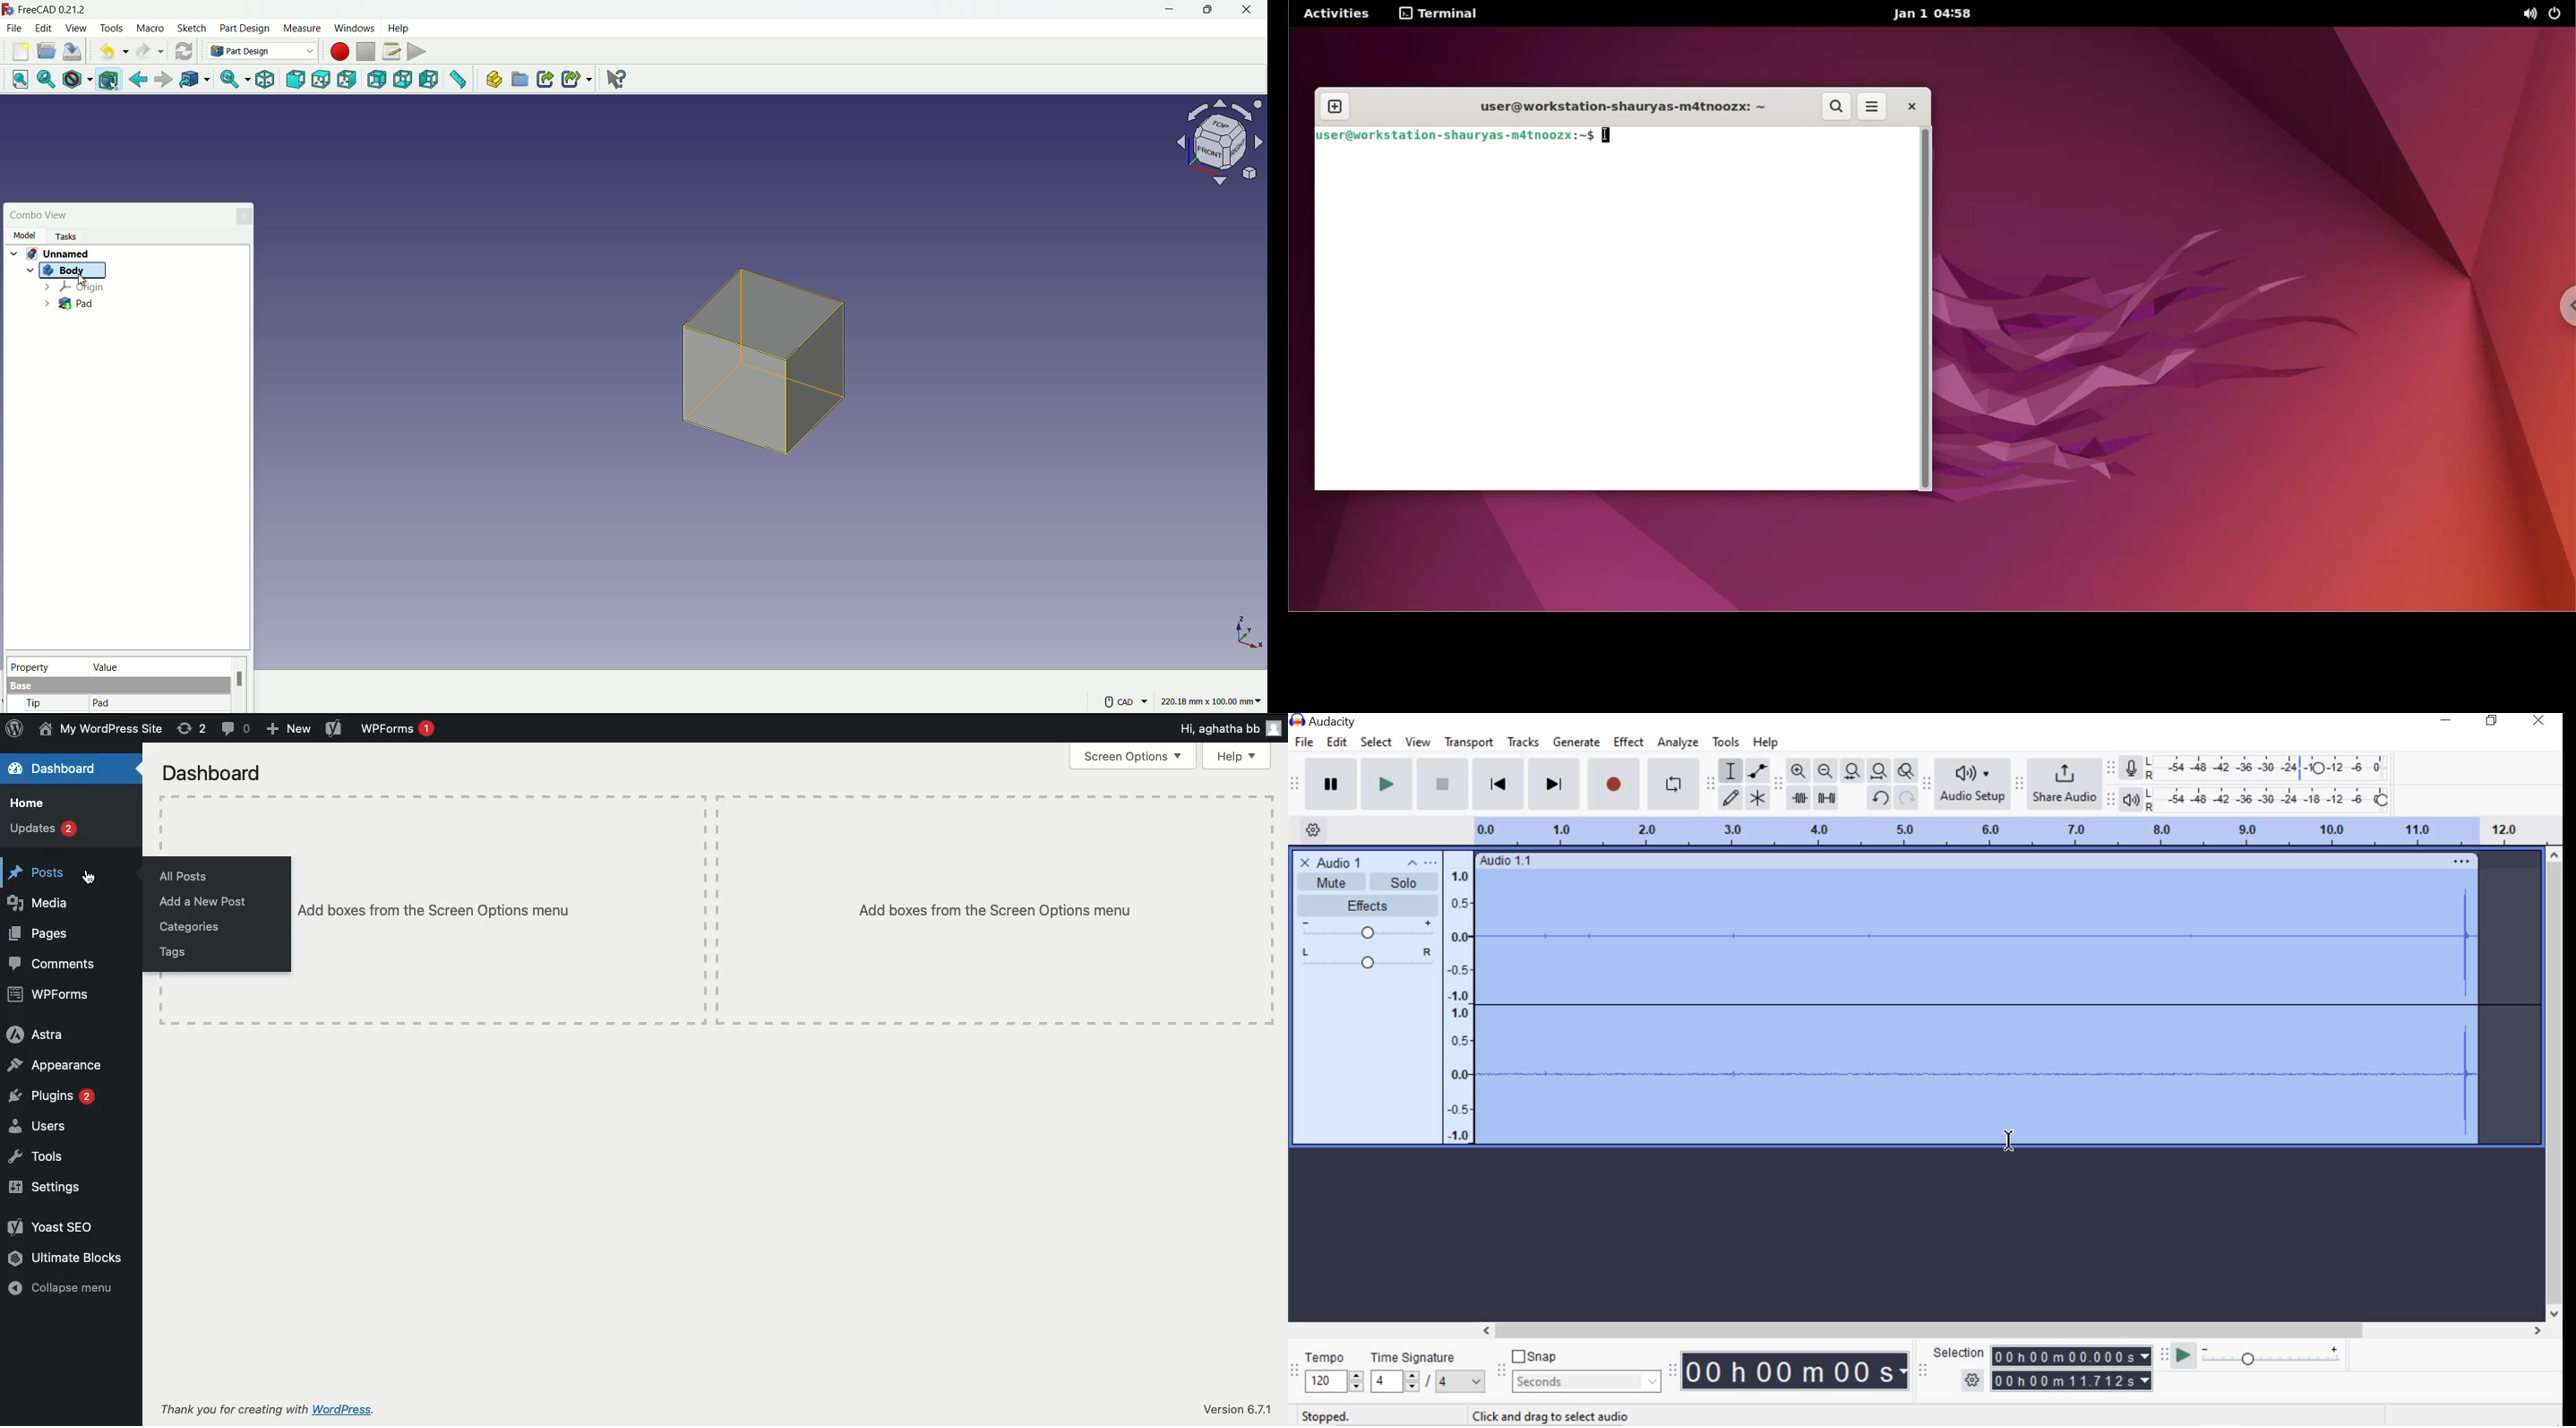  Describe the element at coordinates (1405, 874) in the screenshot. I see `solo` at that location.